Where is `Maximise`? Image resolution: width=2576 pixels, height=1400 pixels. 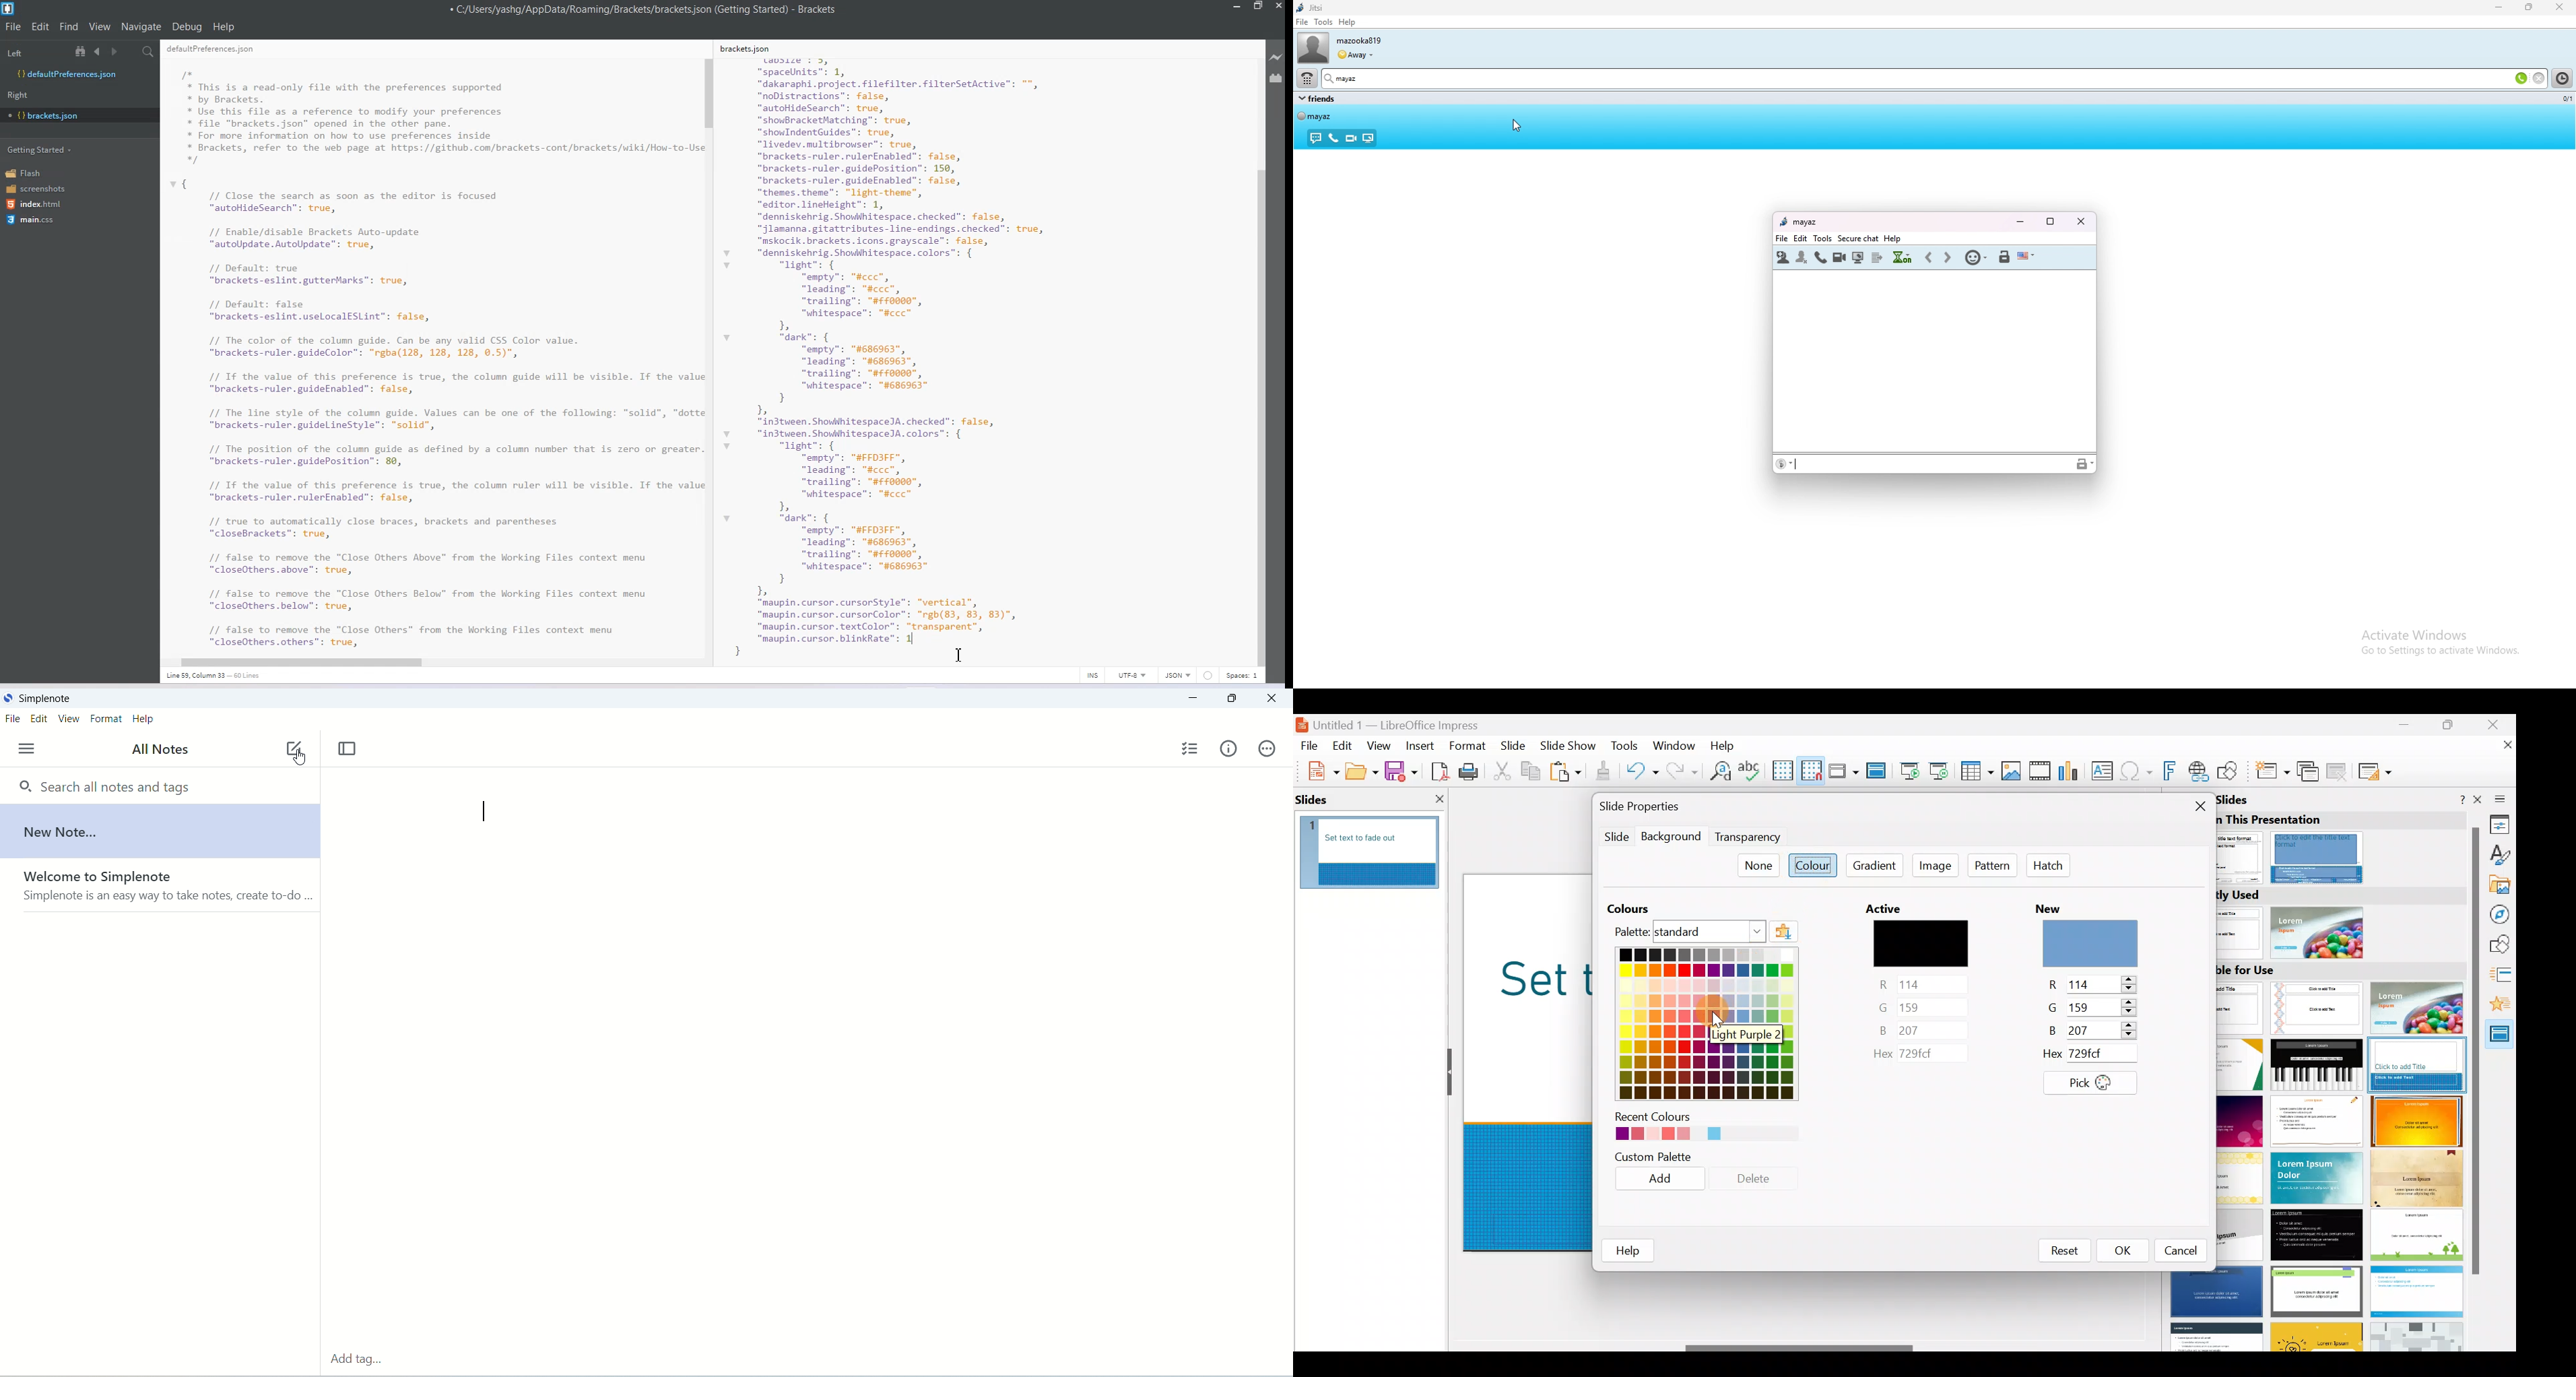 Maximise is located at coordinates (2452, 727).